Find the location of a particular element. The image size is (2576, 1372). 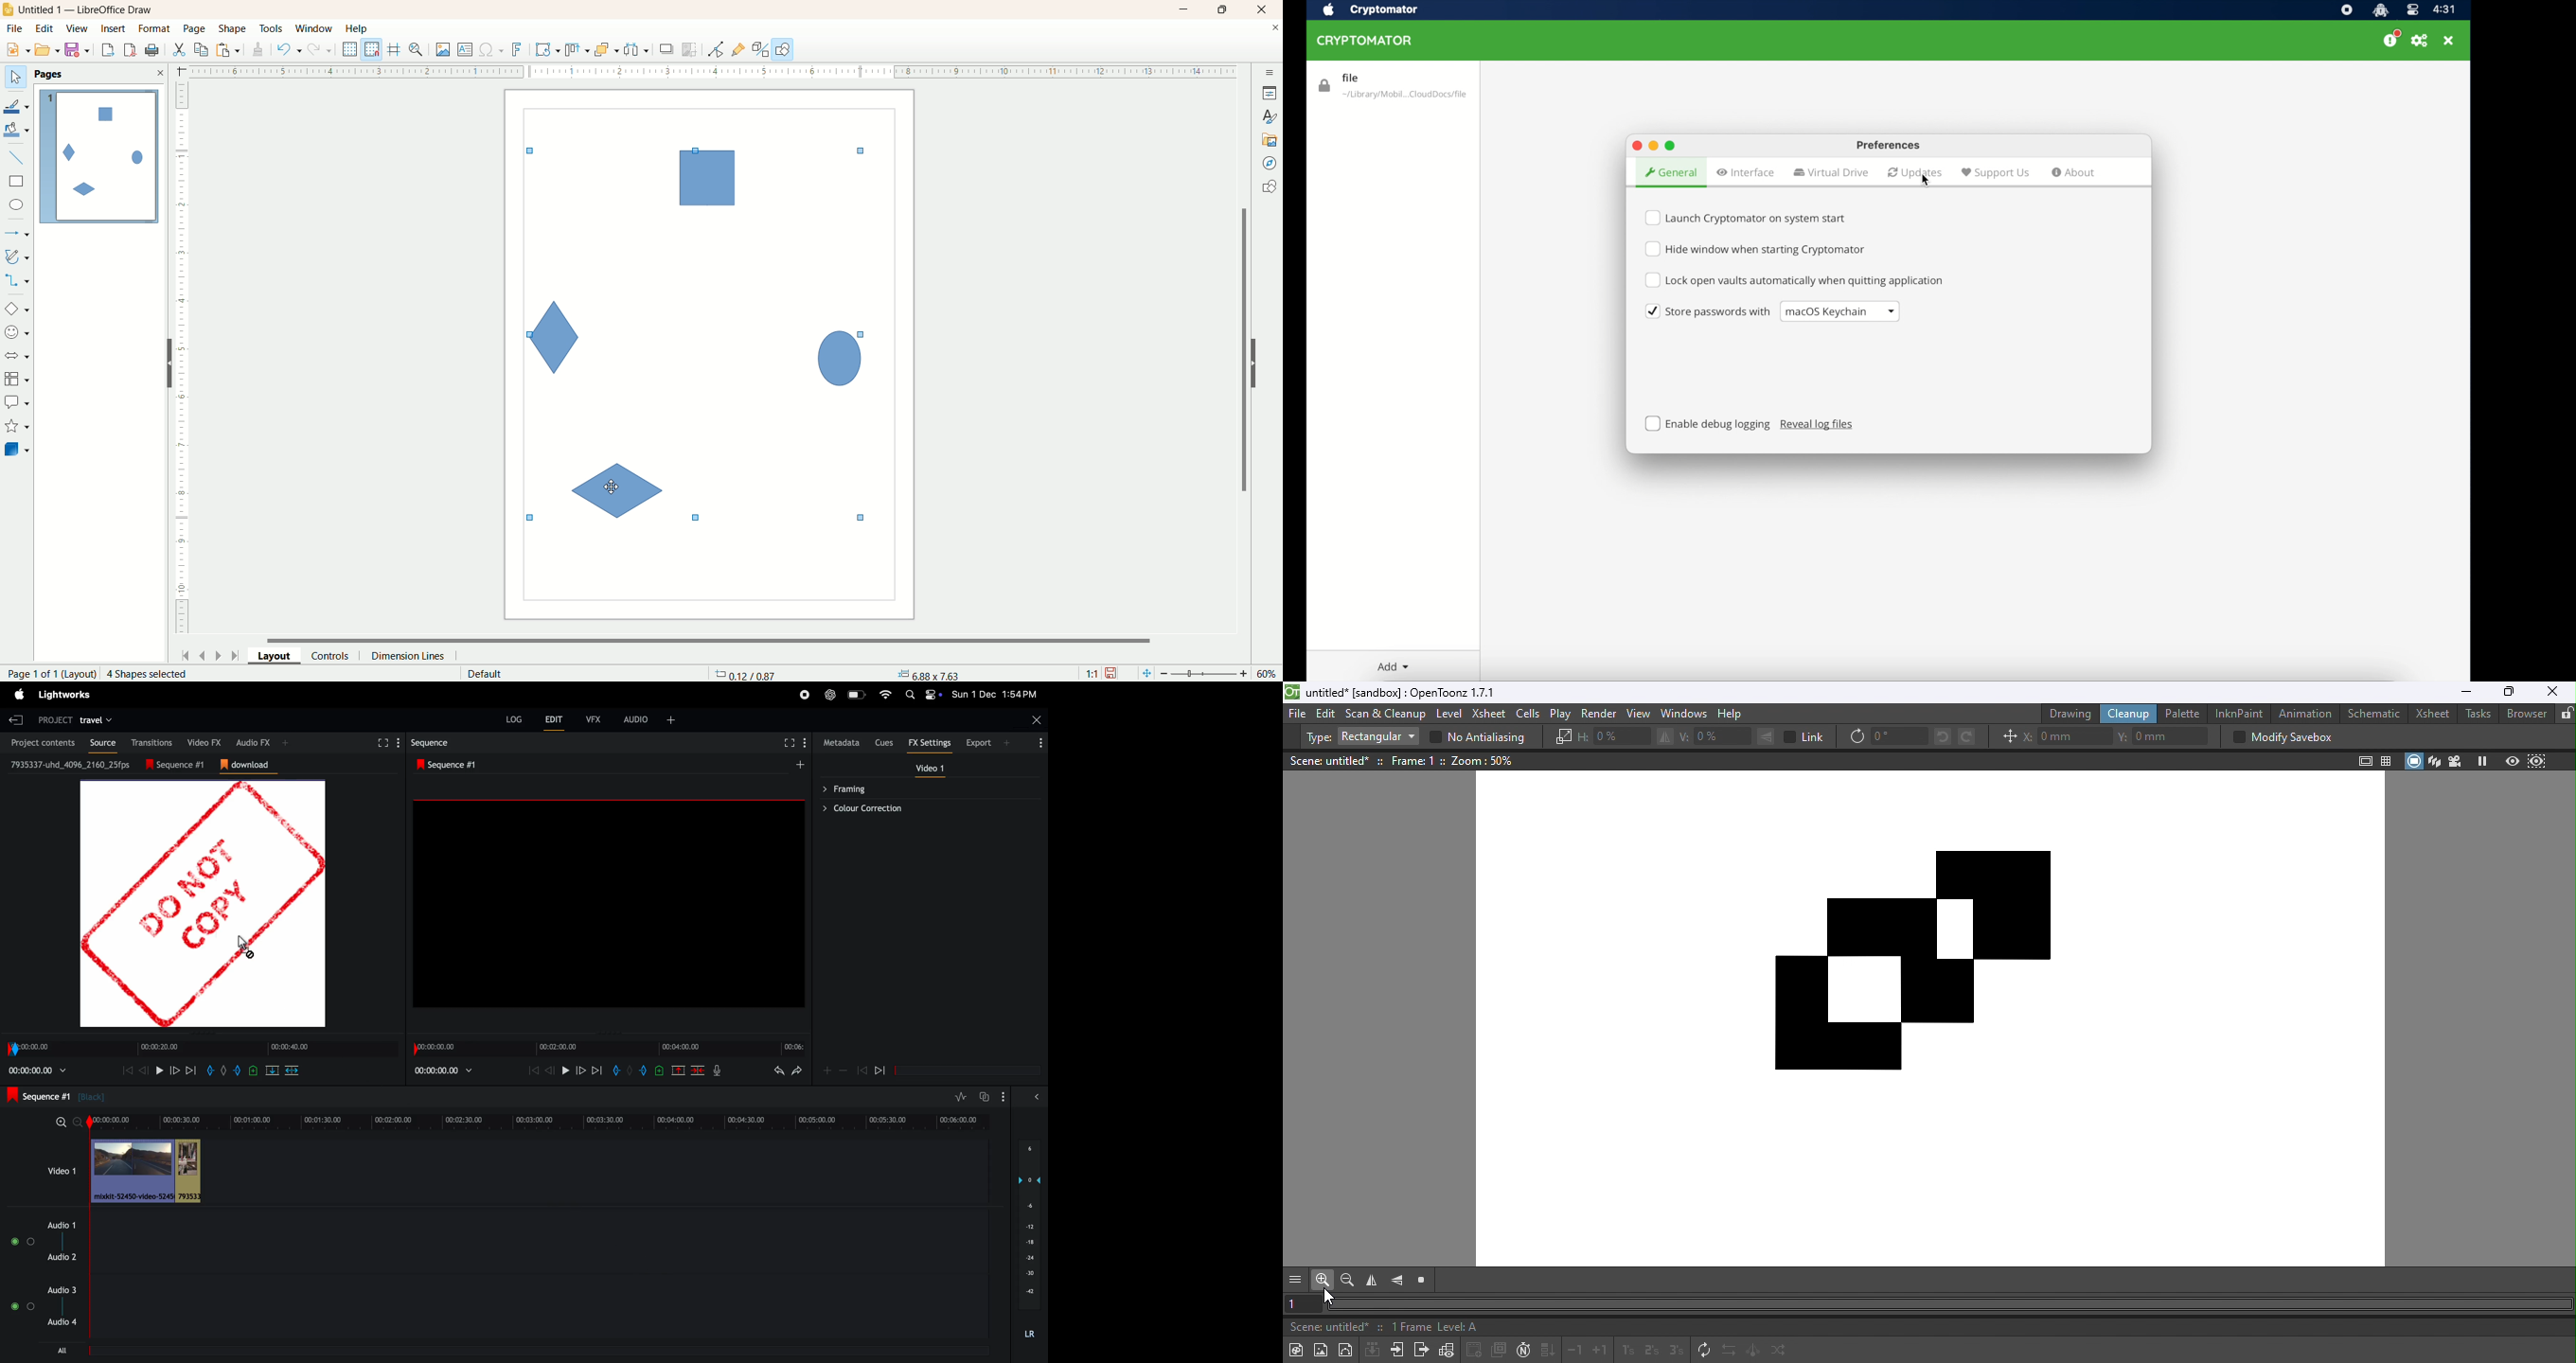

Add is located at coordinates (224, 1070).